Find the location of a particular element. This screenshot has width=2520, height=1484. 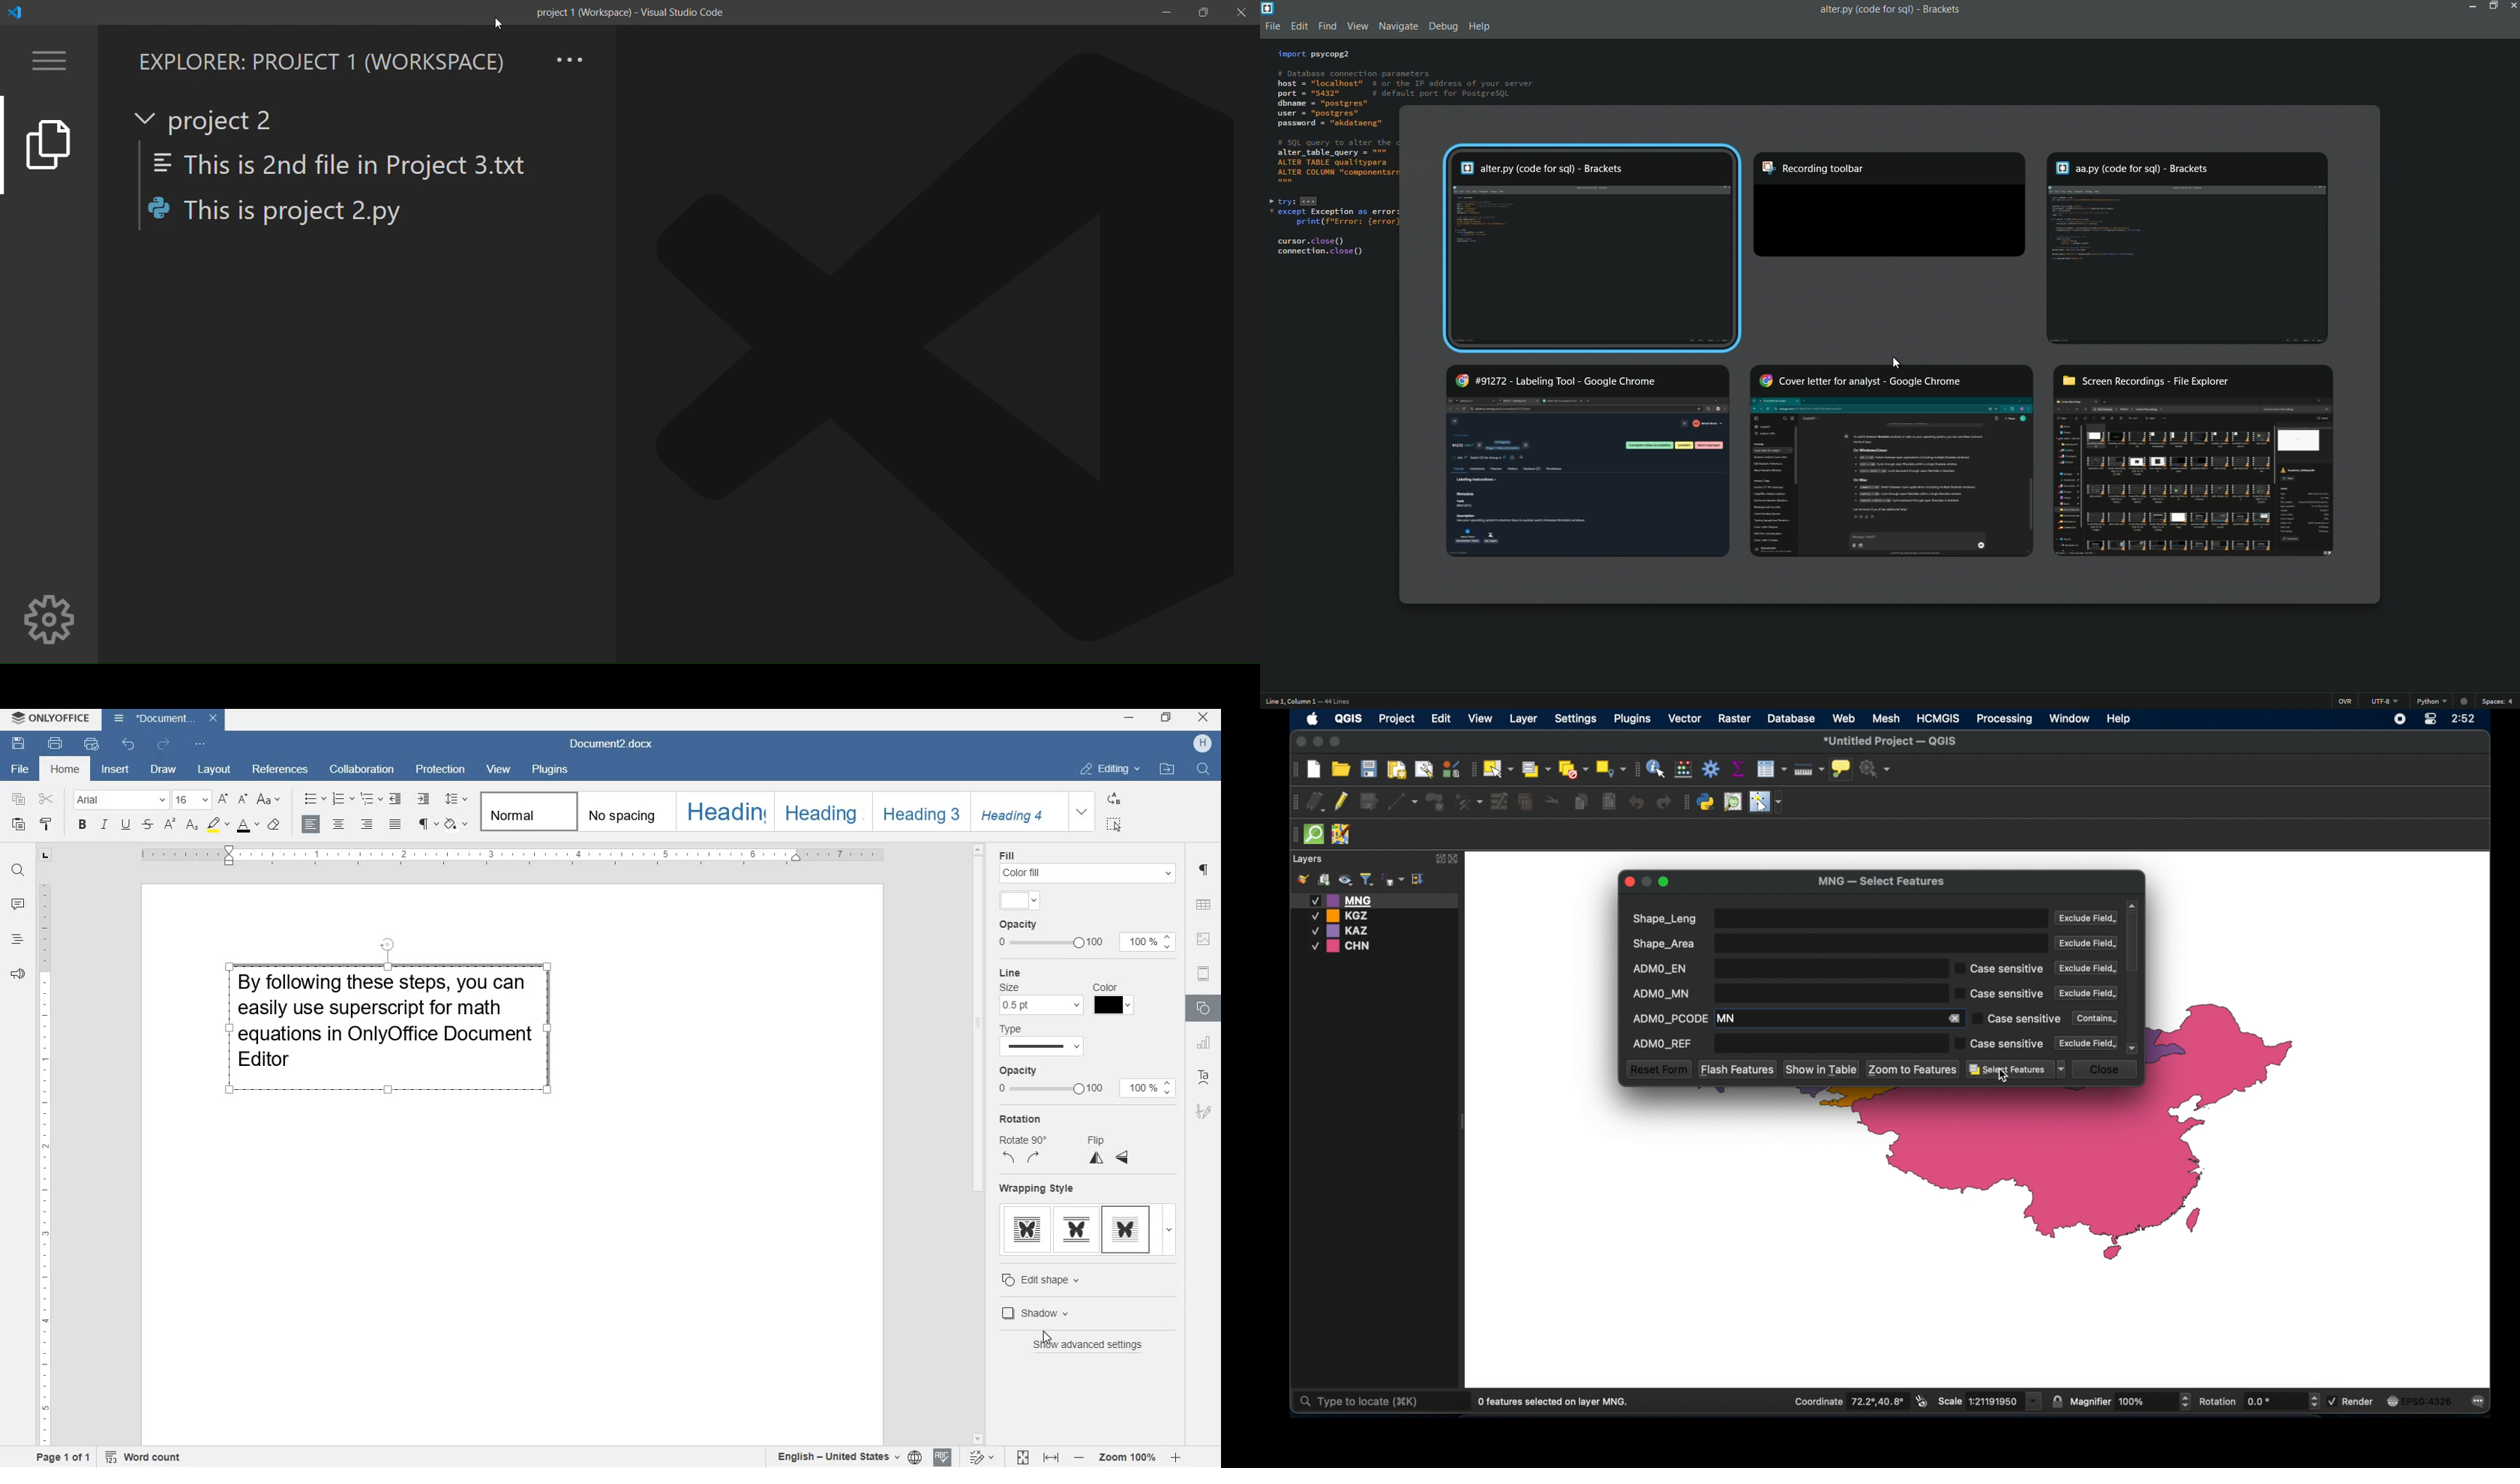

view and more actions is located at coordinates (572, 58).